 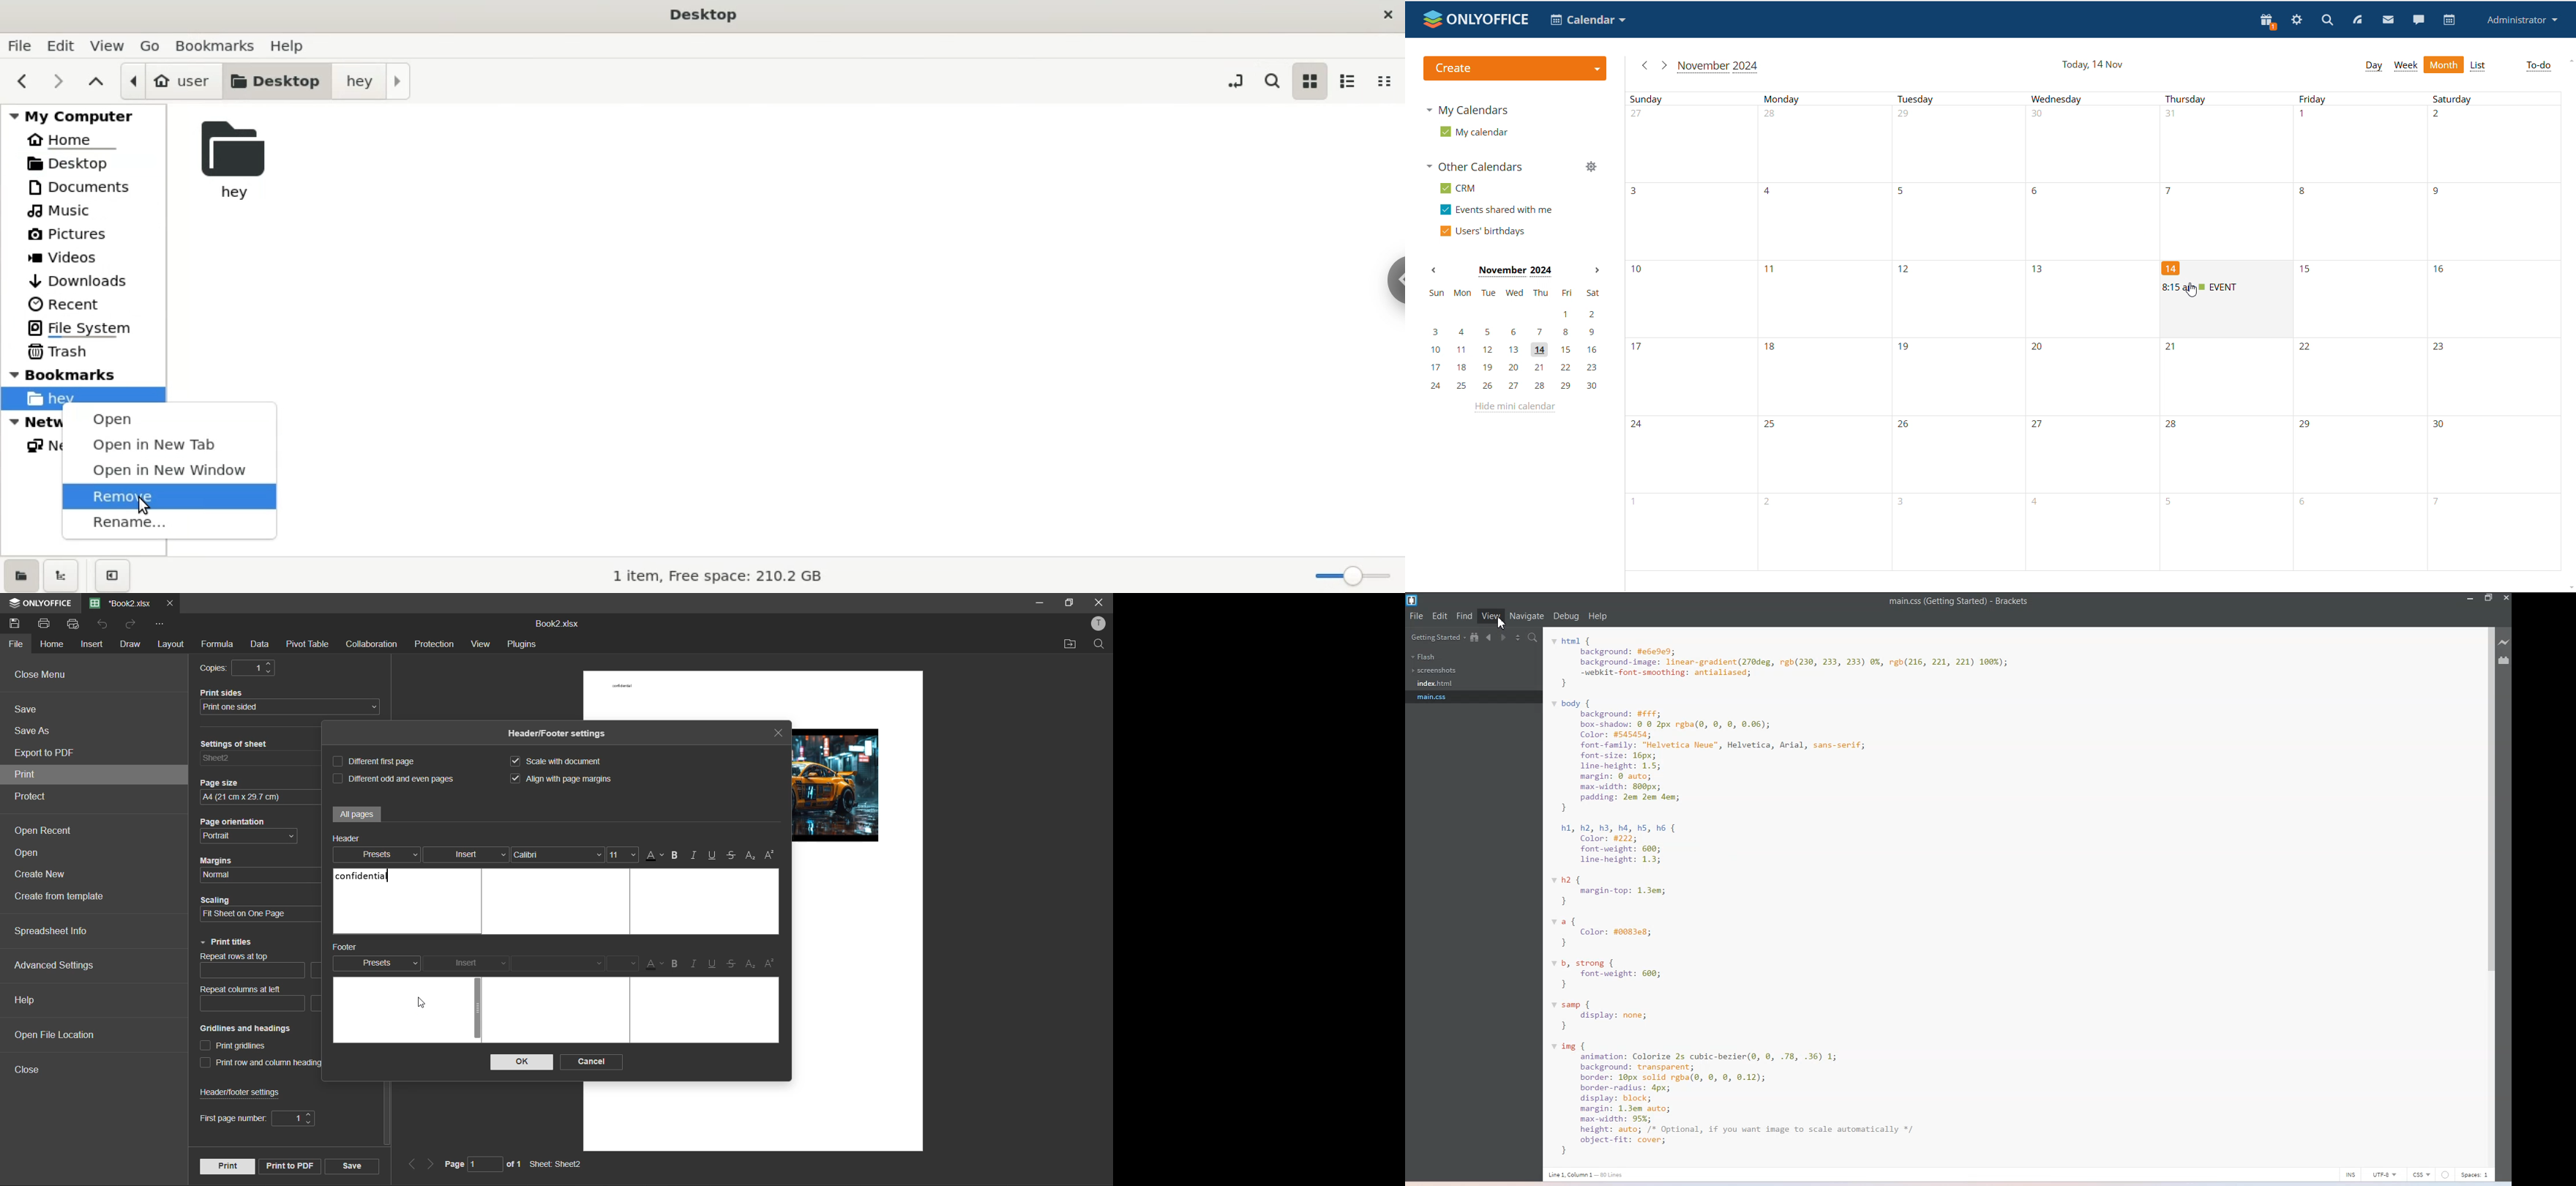 I want to click on bold, so click(x=676, y=855).